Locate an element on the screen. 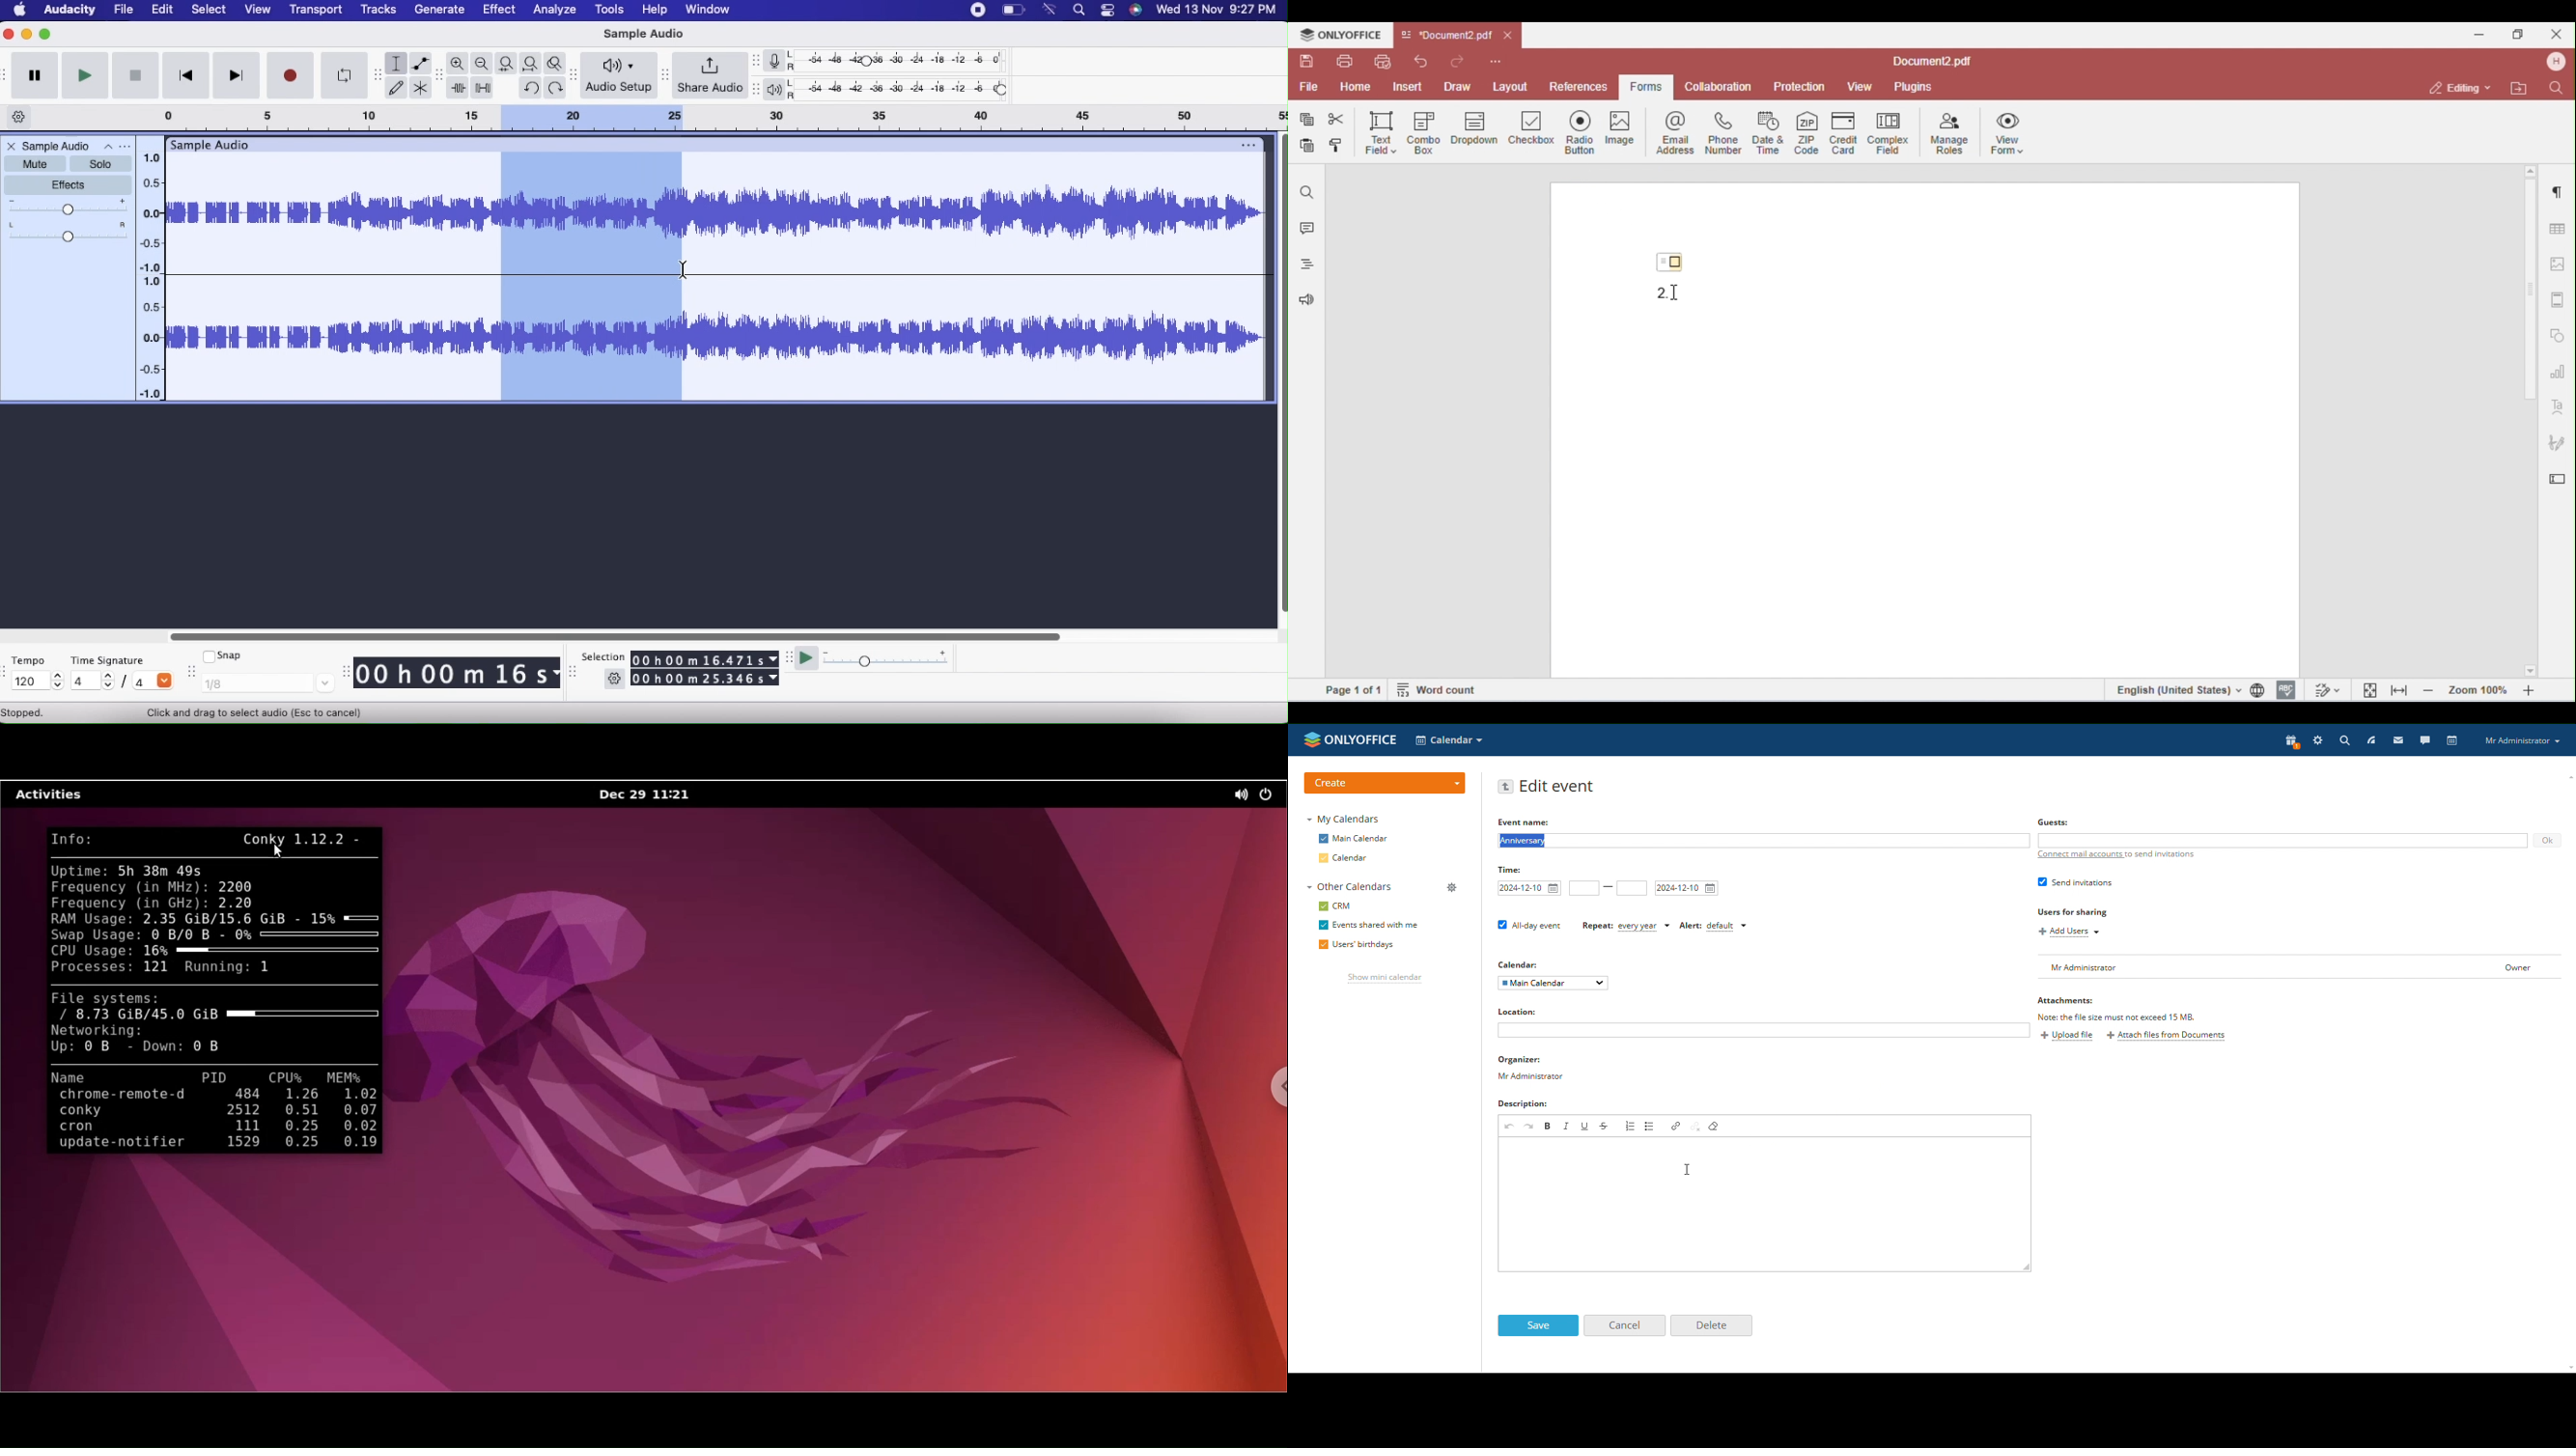 Image resolution: width=2576 pixels, height=1456 pixels. feed is located at coordinates (2370, 740).